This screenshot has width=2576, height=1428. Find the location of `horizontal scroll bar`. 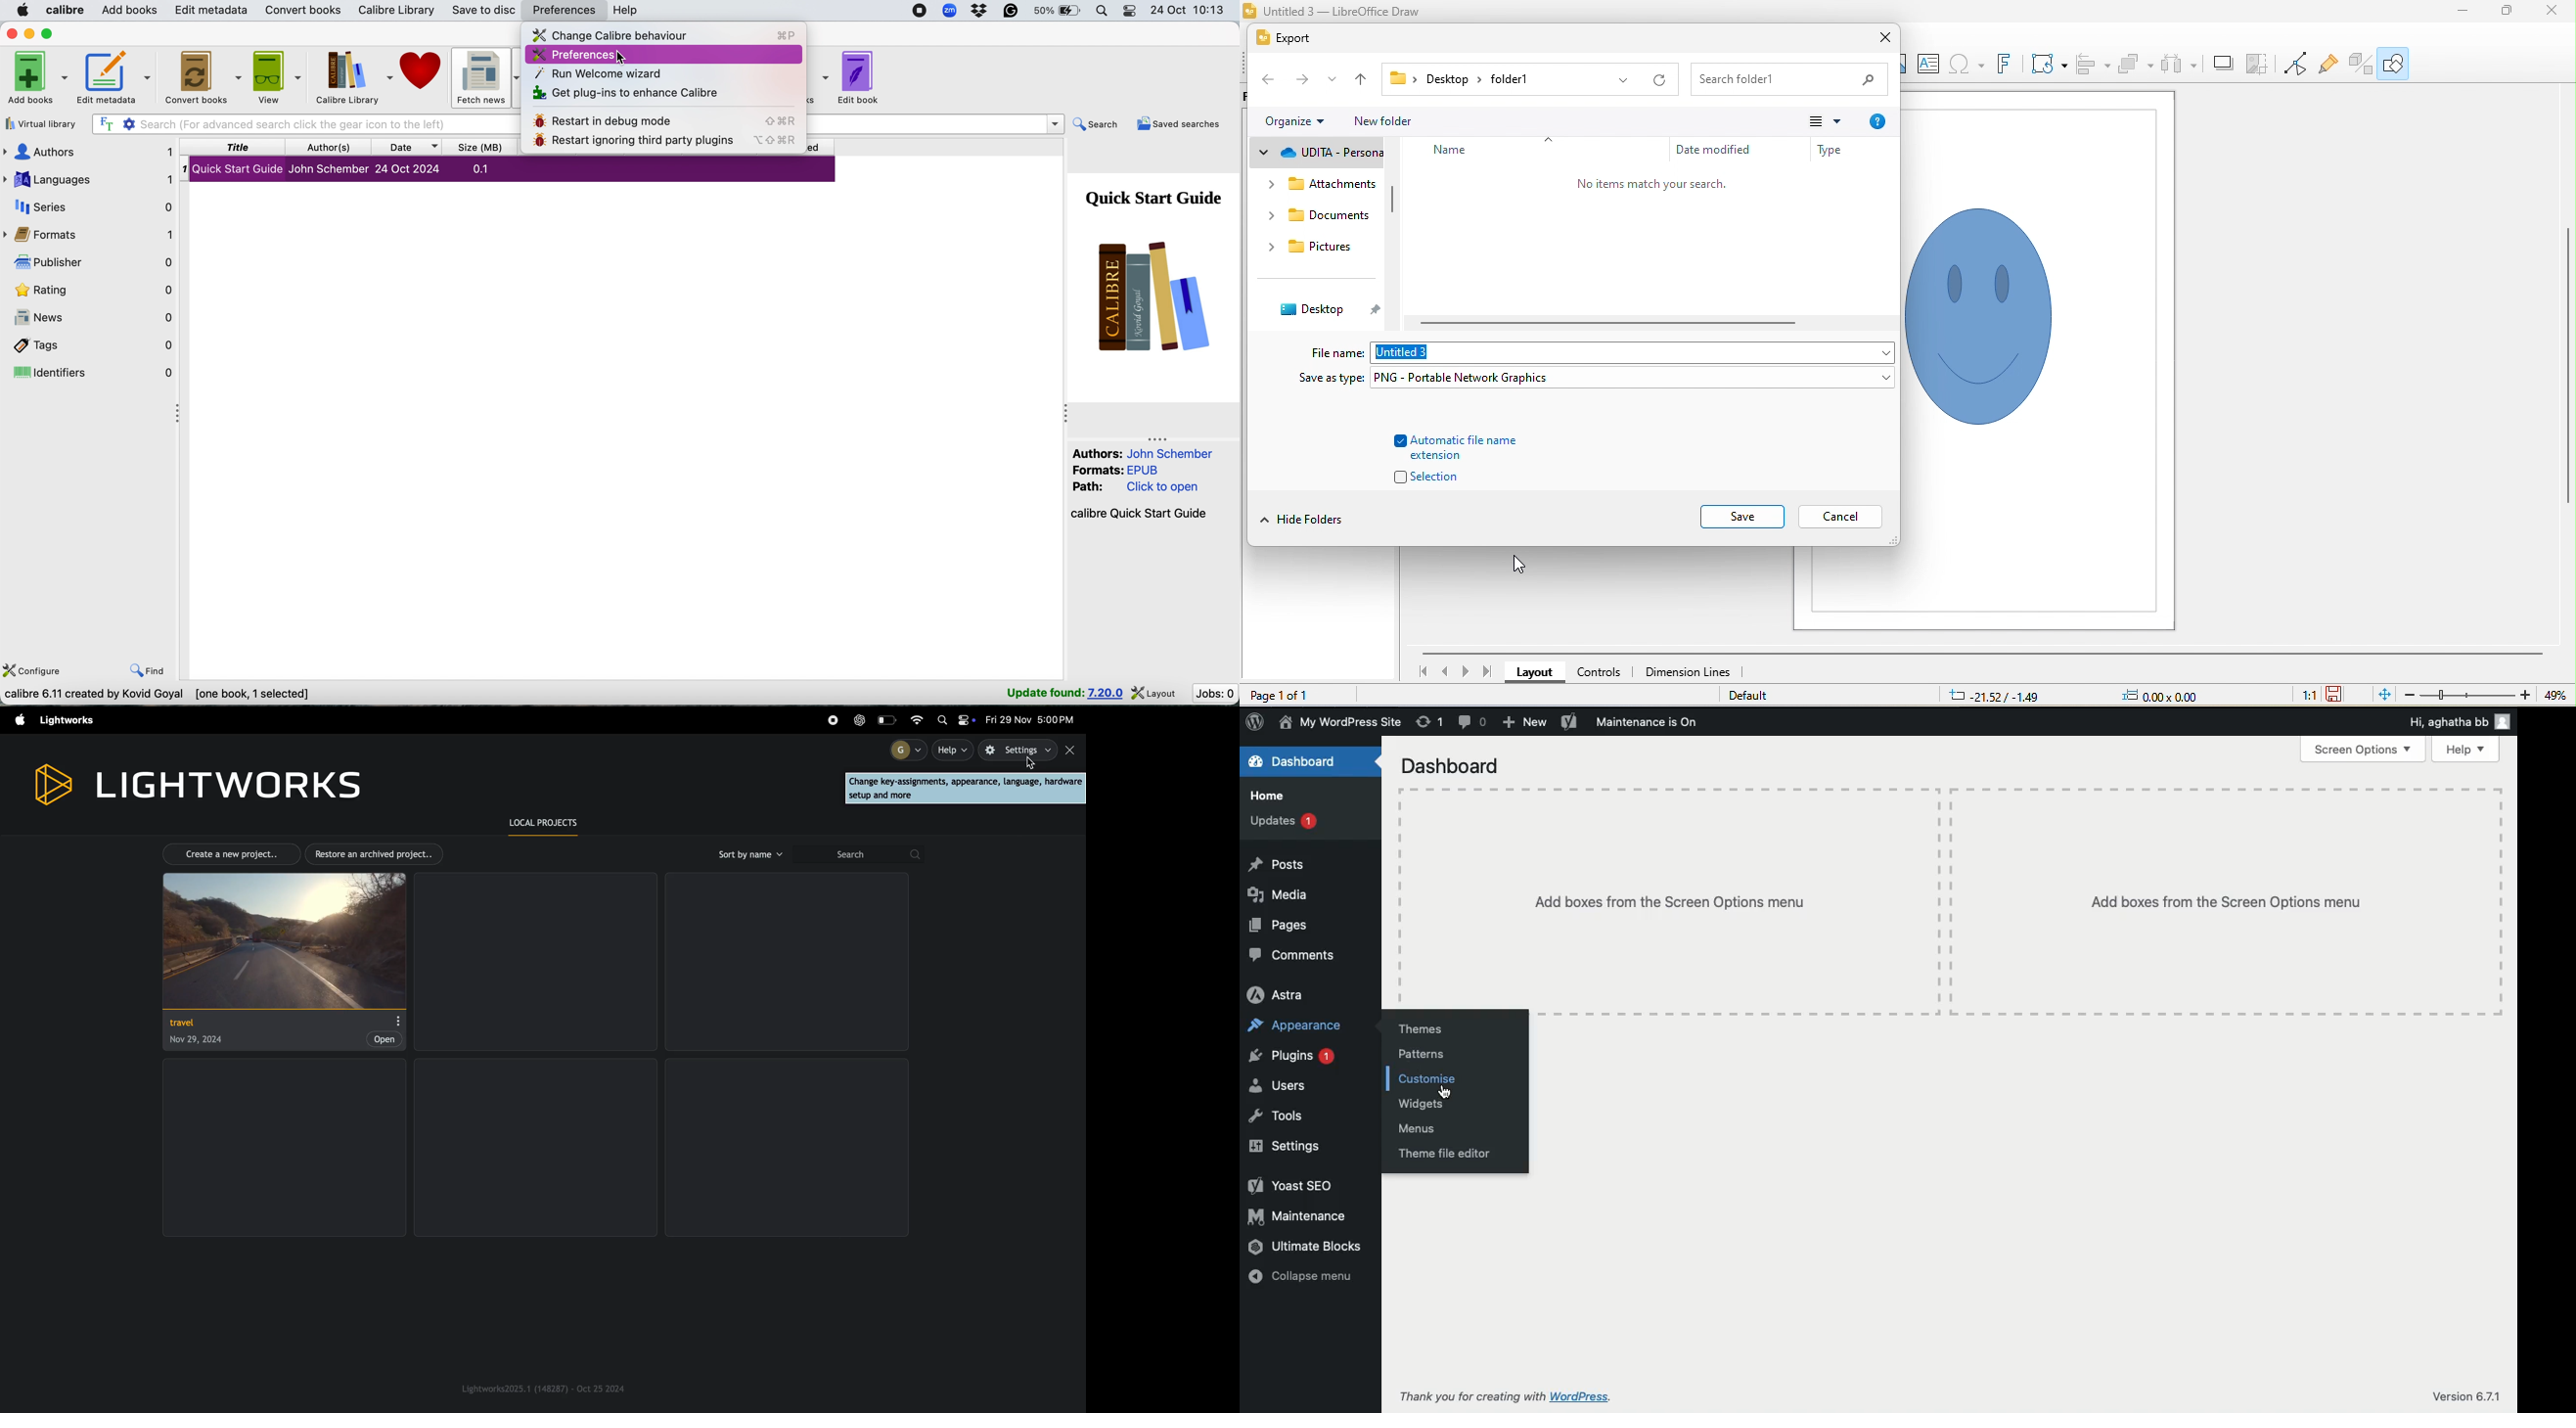

horizontal scroll bar is located at coordinates (1619, 324).